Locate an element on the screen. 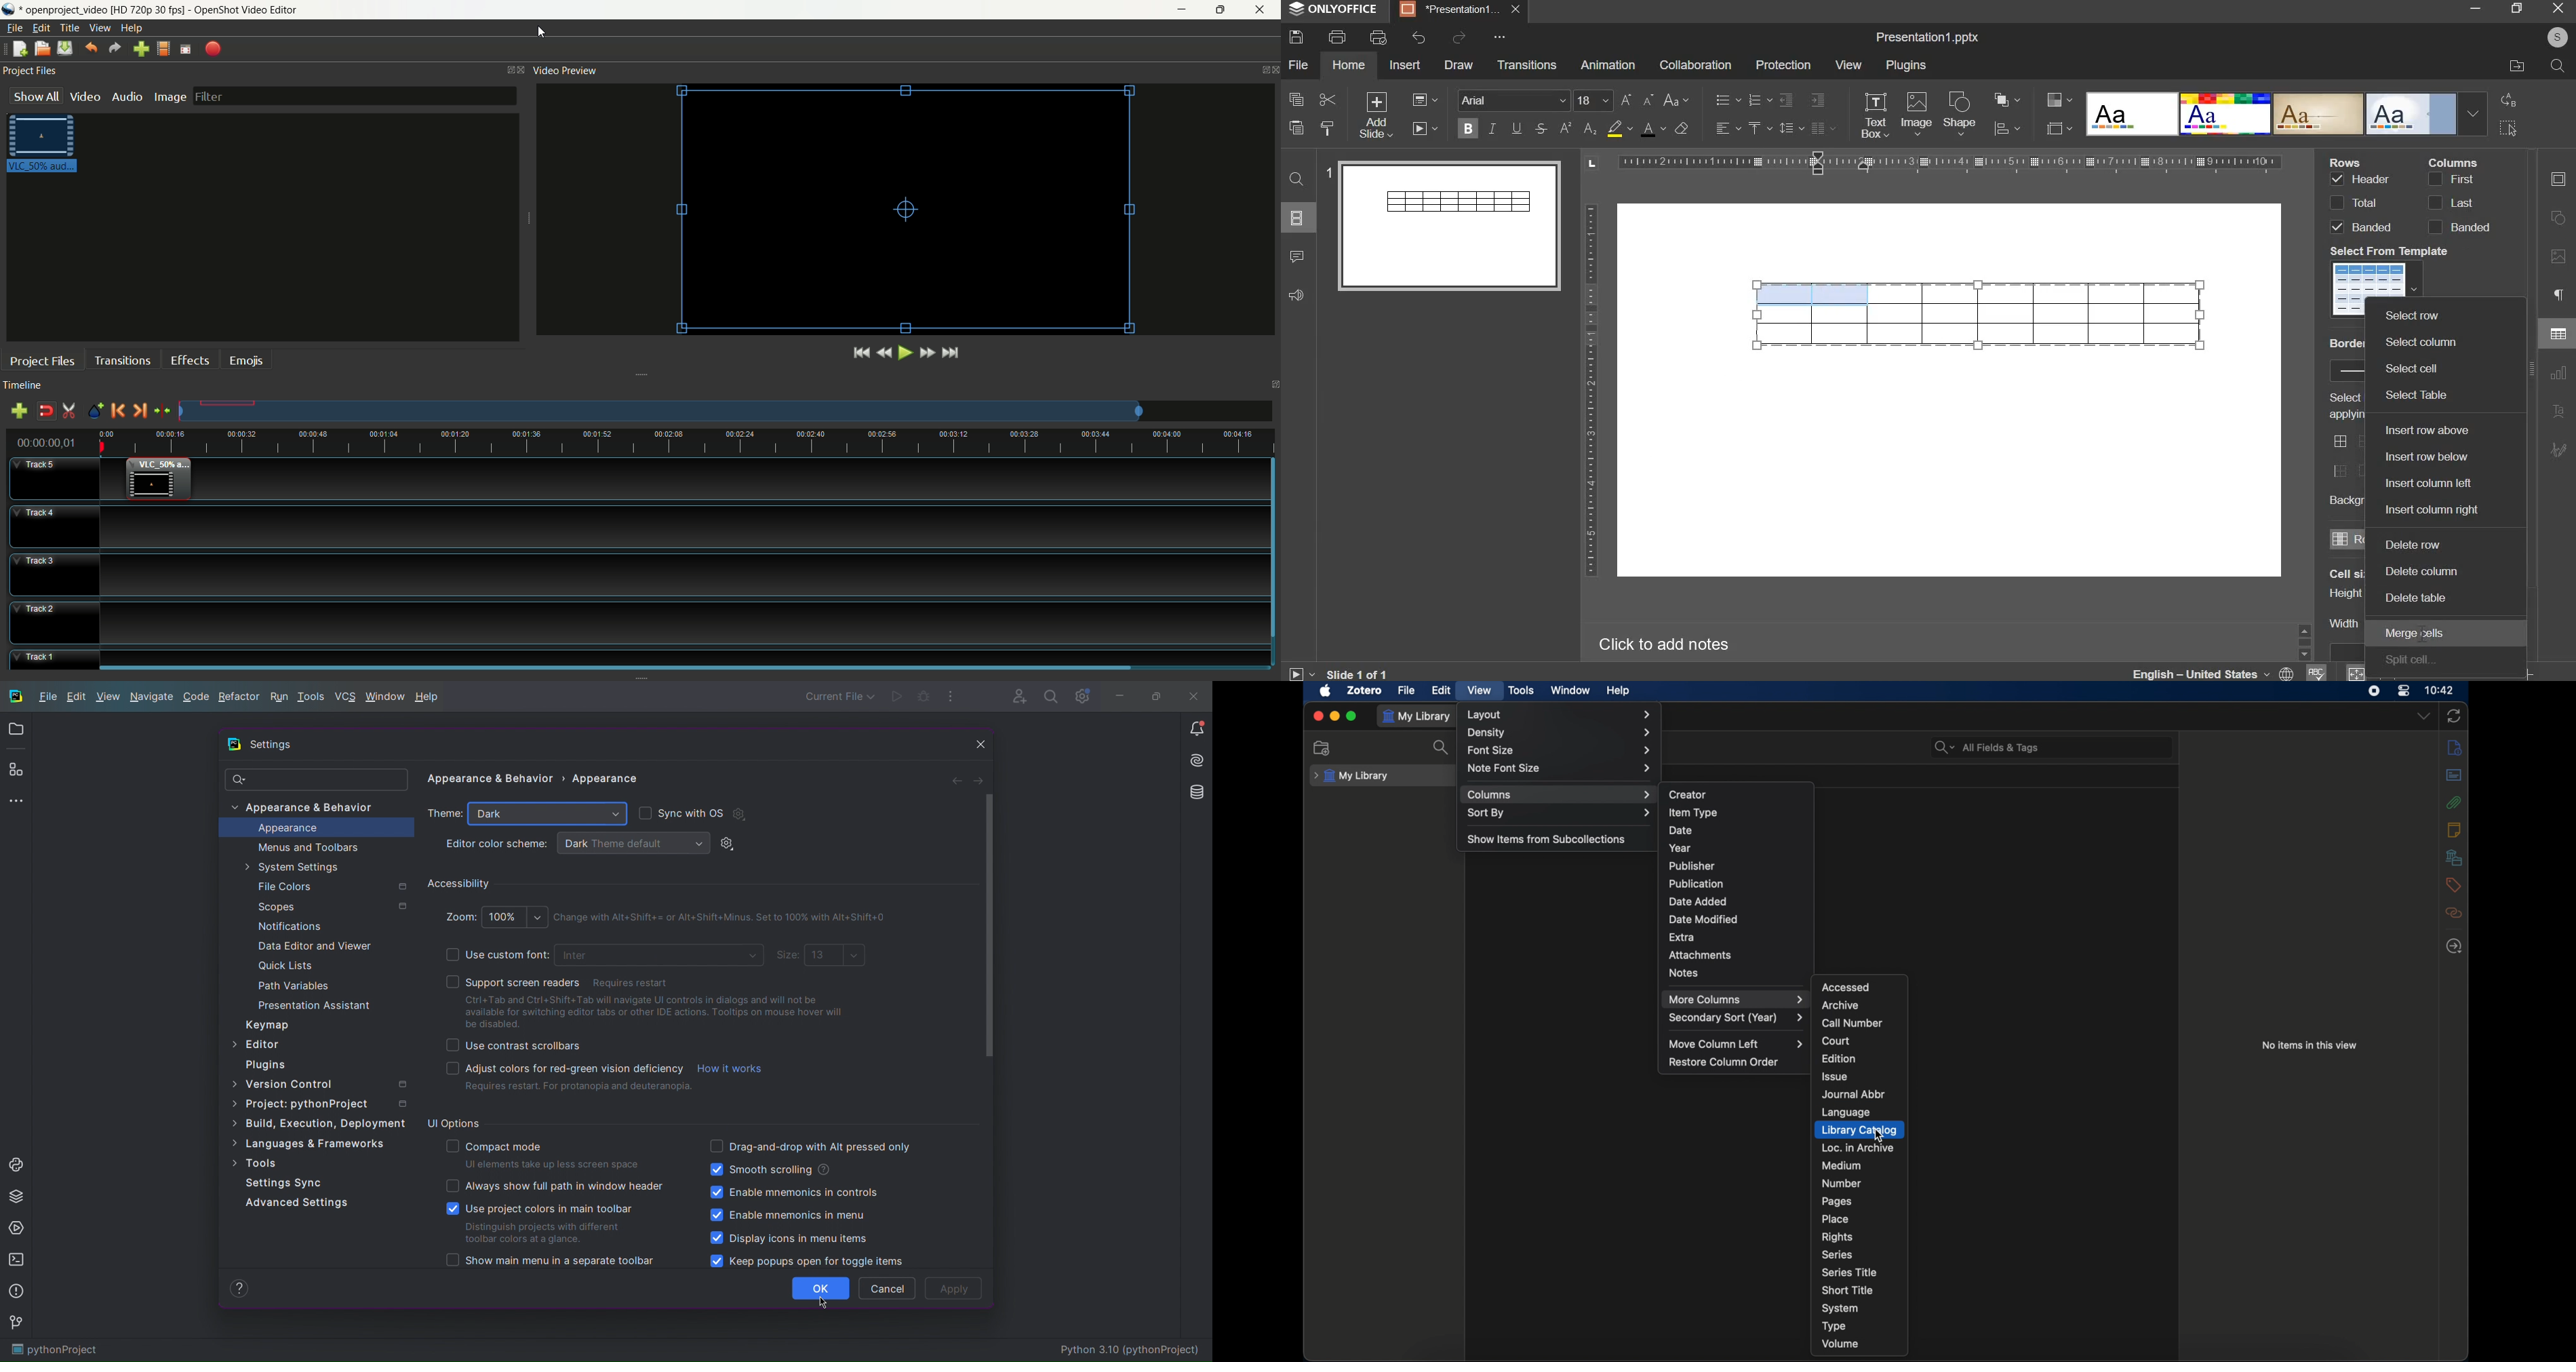  collaboration is located at coordinates (1695, 64).